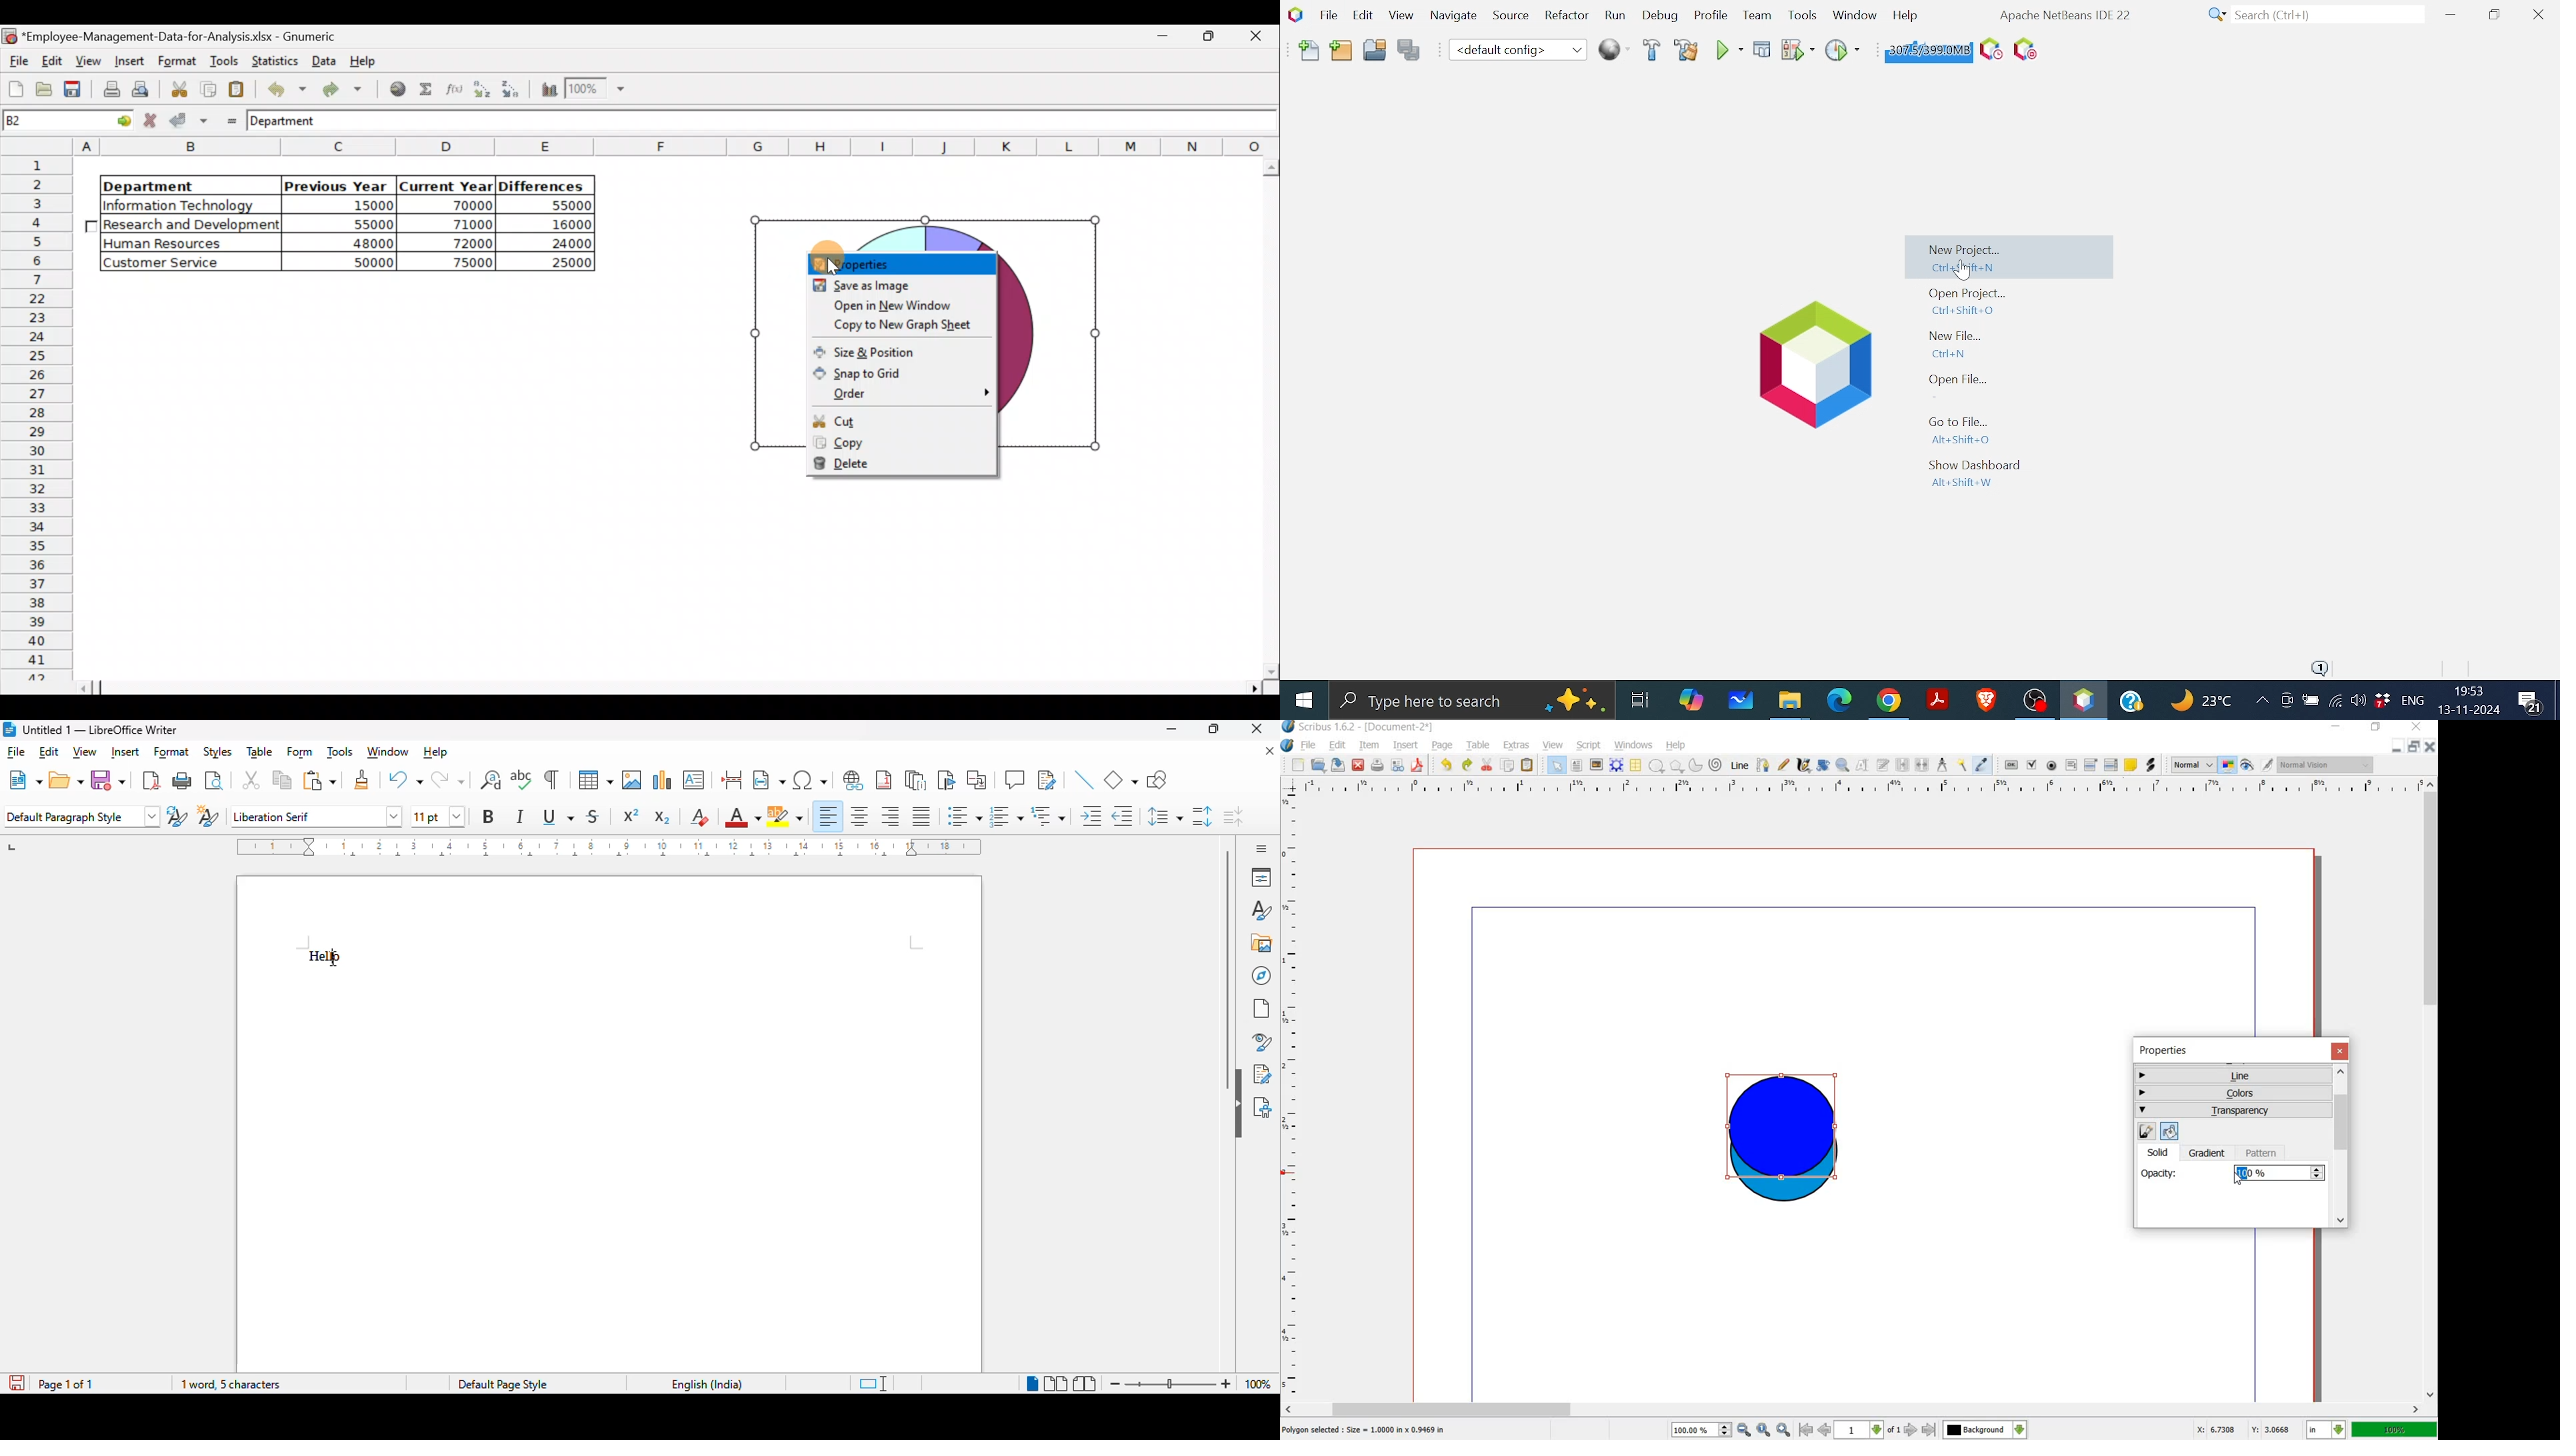 Image resolution: width=2576 pixels, height=1456 pixels. What do you see at coordinates (1359, 766) in the screenshot?
I see `close` at bounding box center [1359, 766].